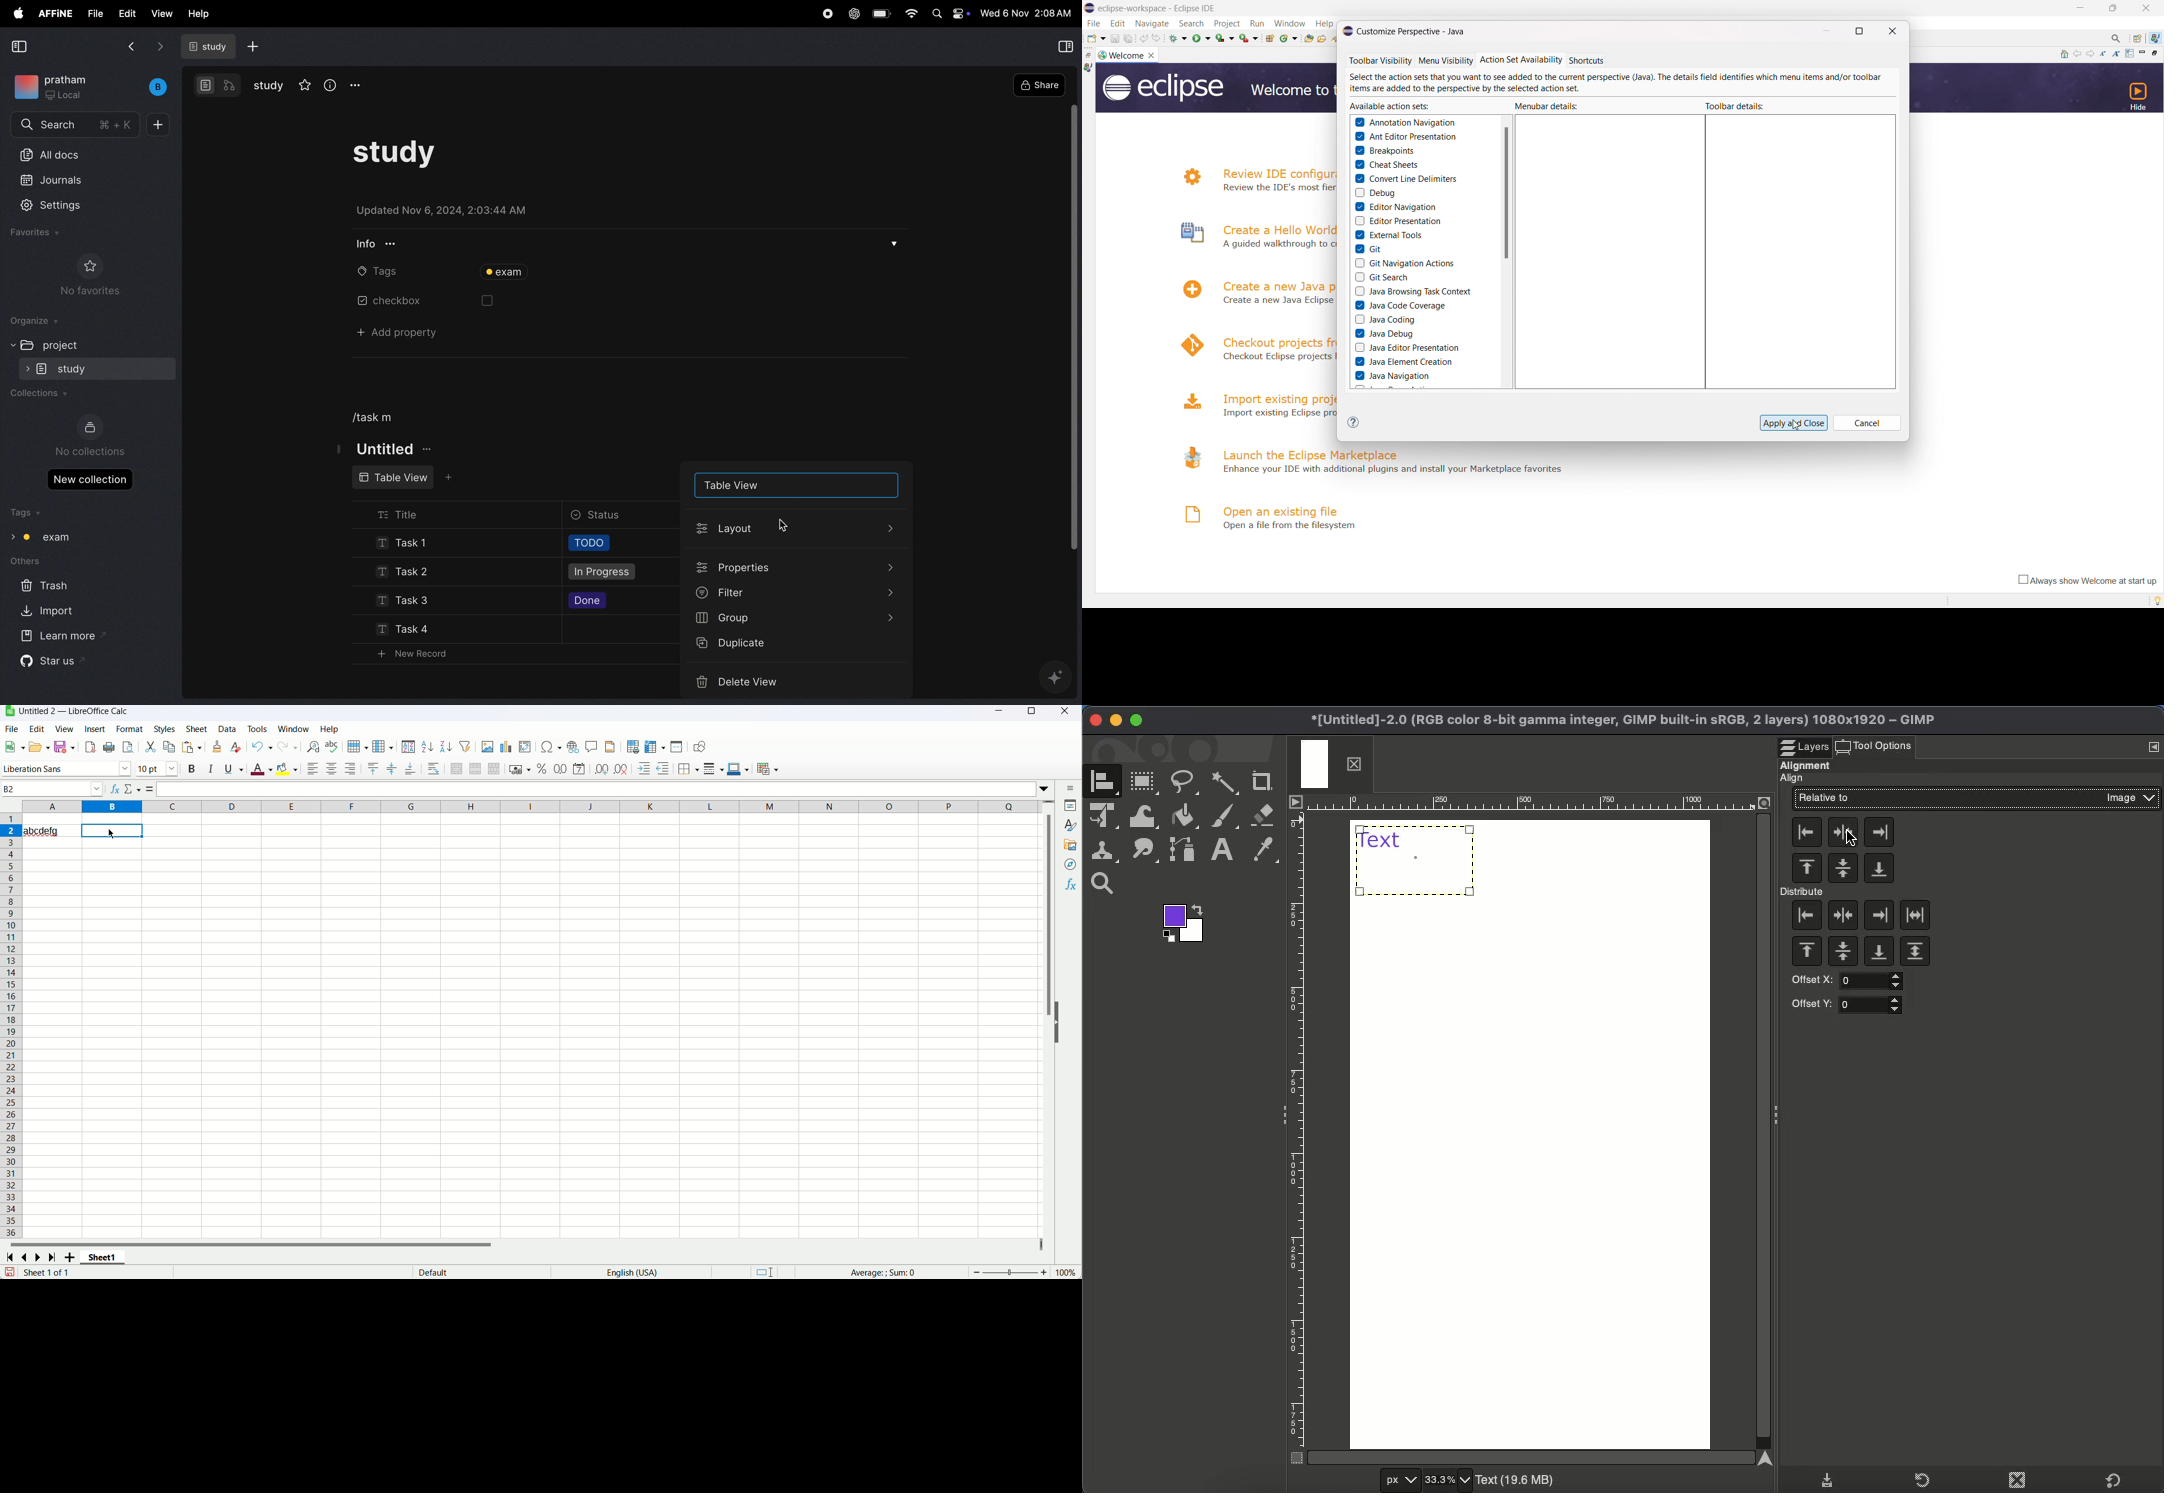 This screenshot has width=2184, height=1512. I want to click on file, so click(11, 729).